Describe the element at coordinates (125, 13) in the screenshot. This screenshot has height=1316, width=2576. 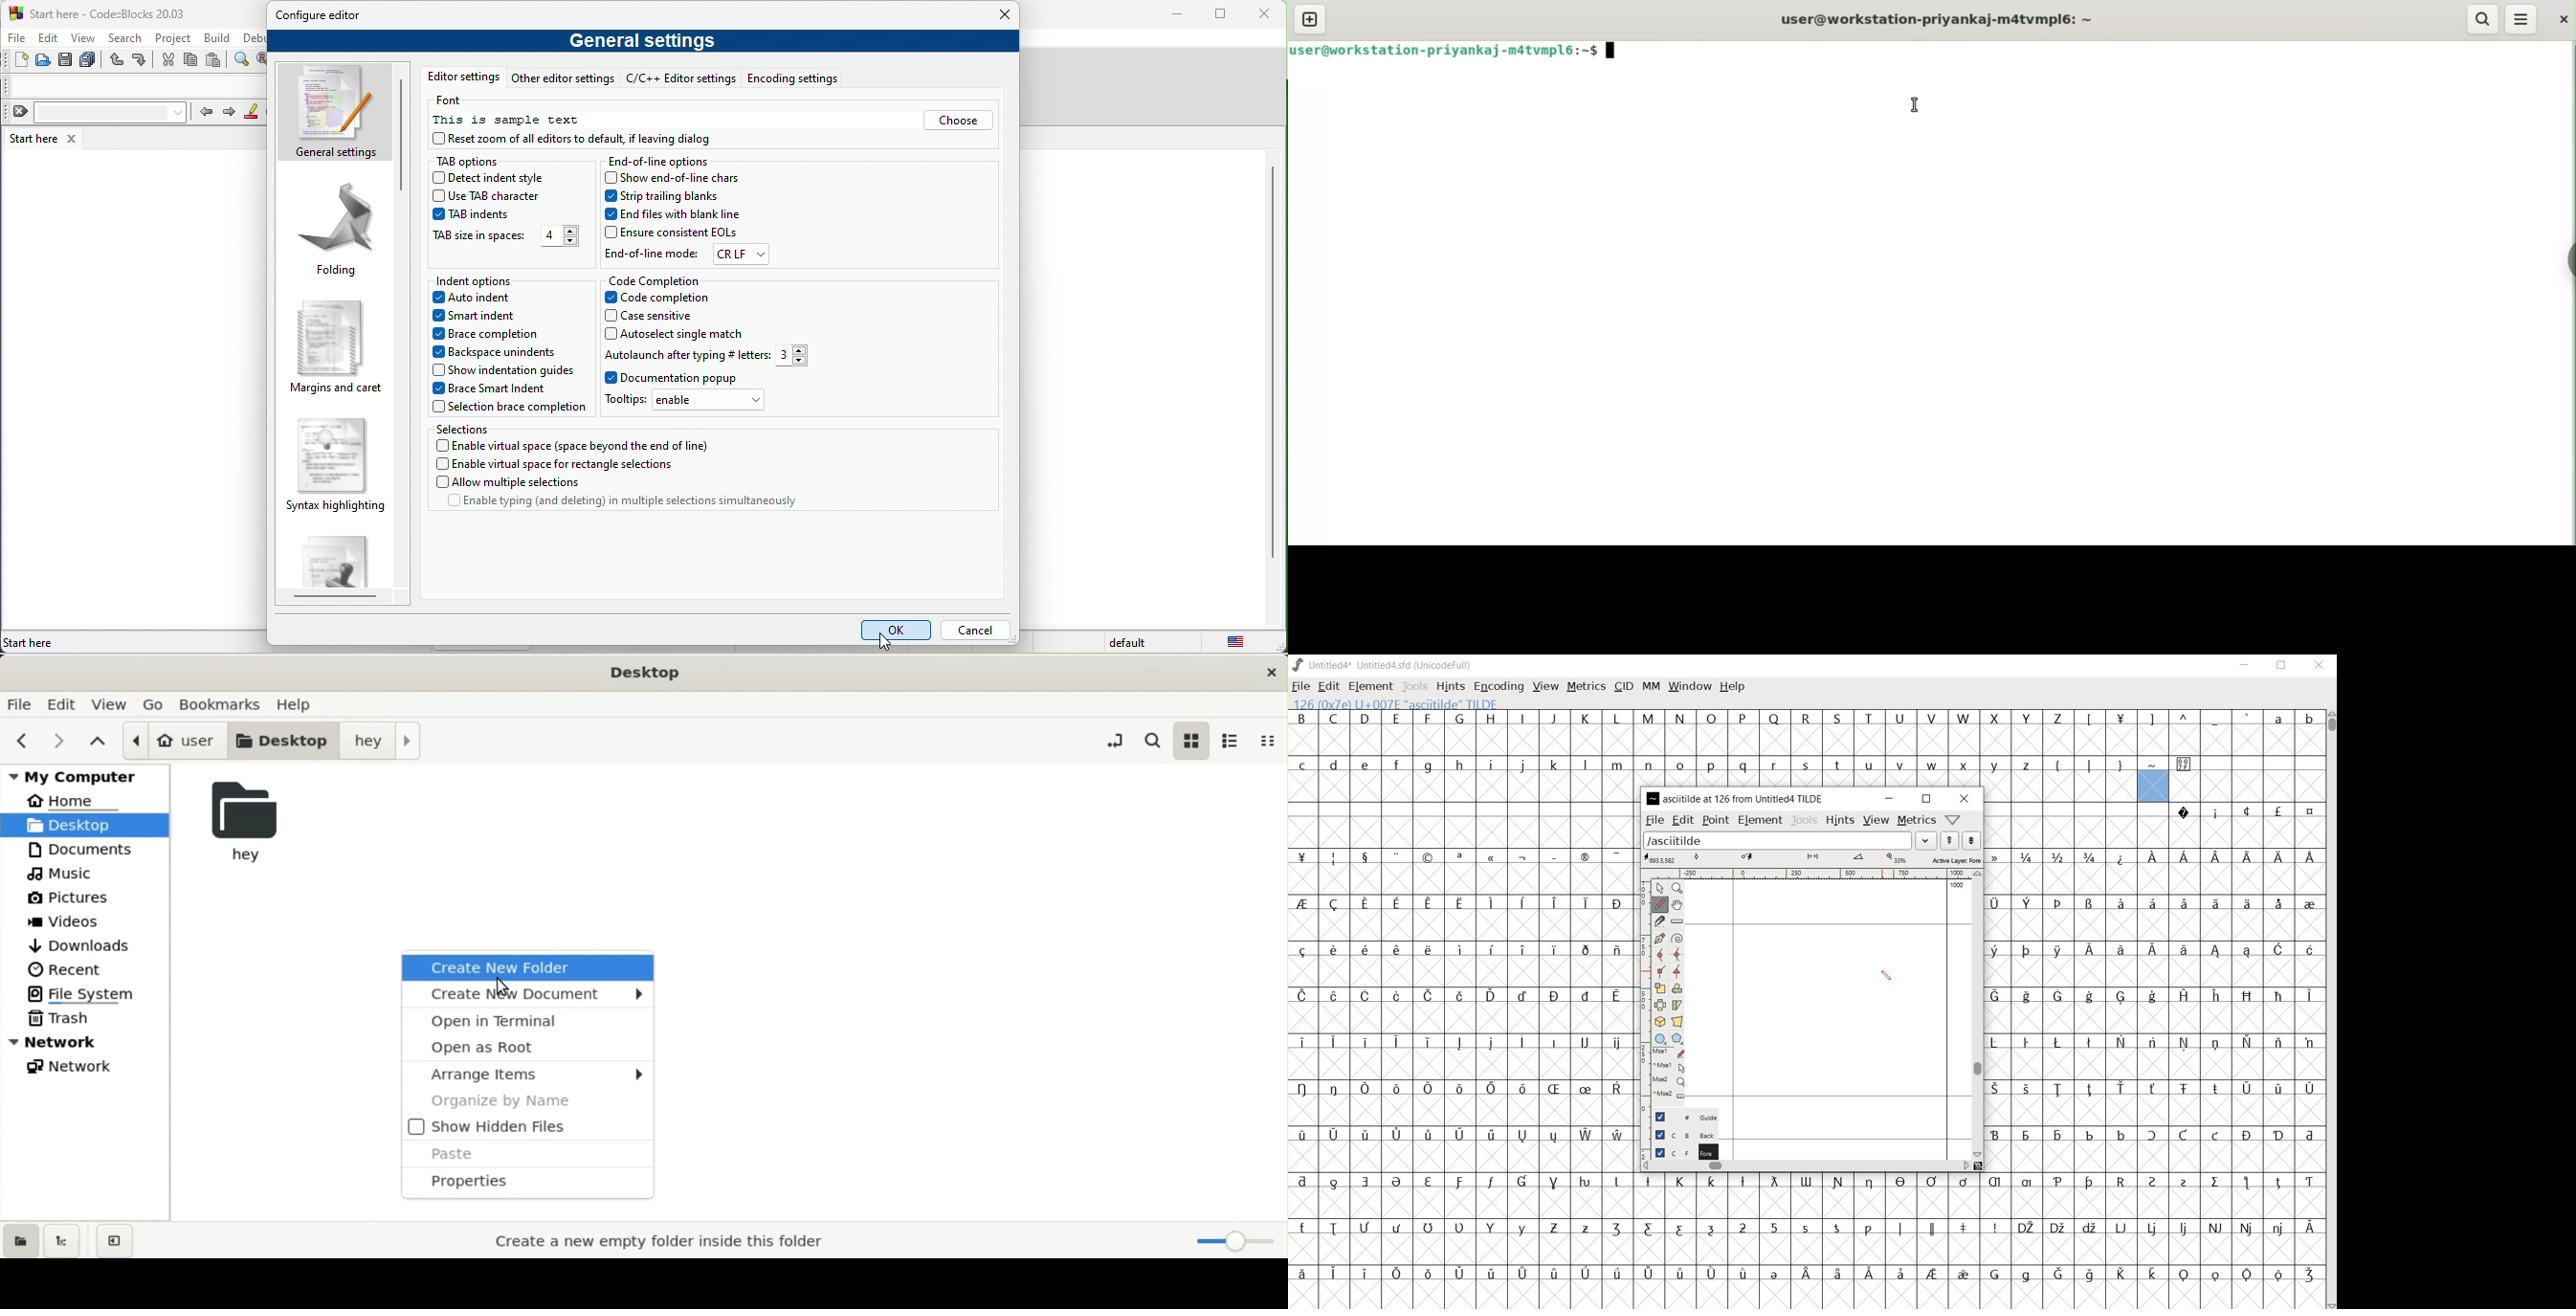
I see `start here-code blocks-20 03` at that location.